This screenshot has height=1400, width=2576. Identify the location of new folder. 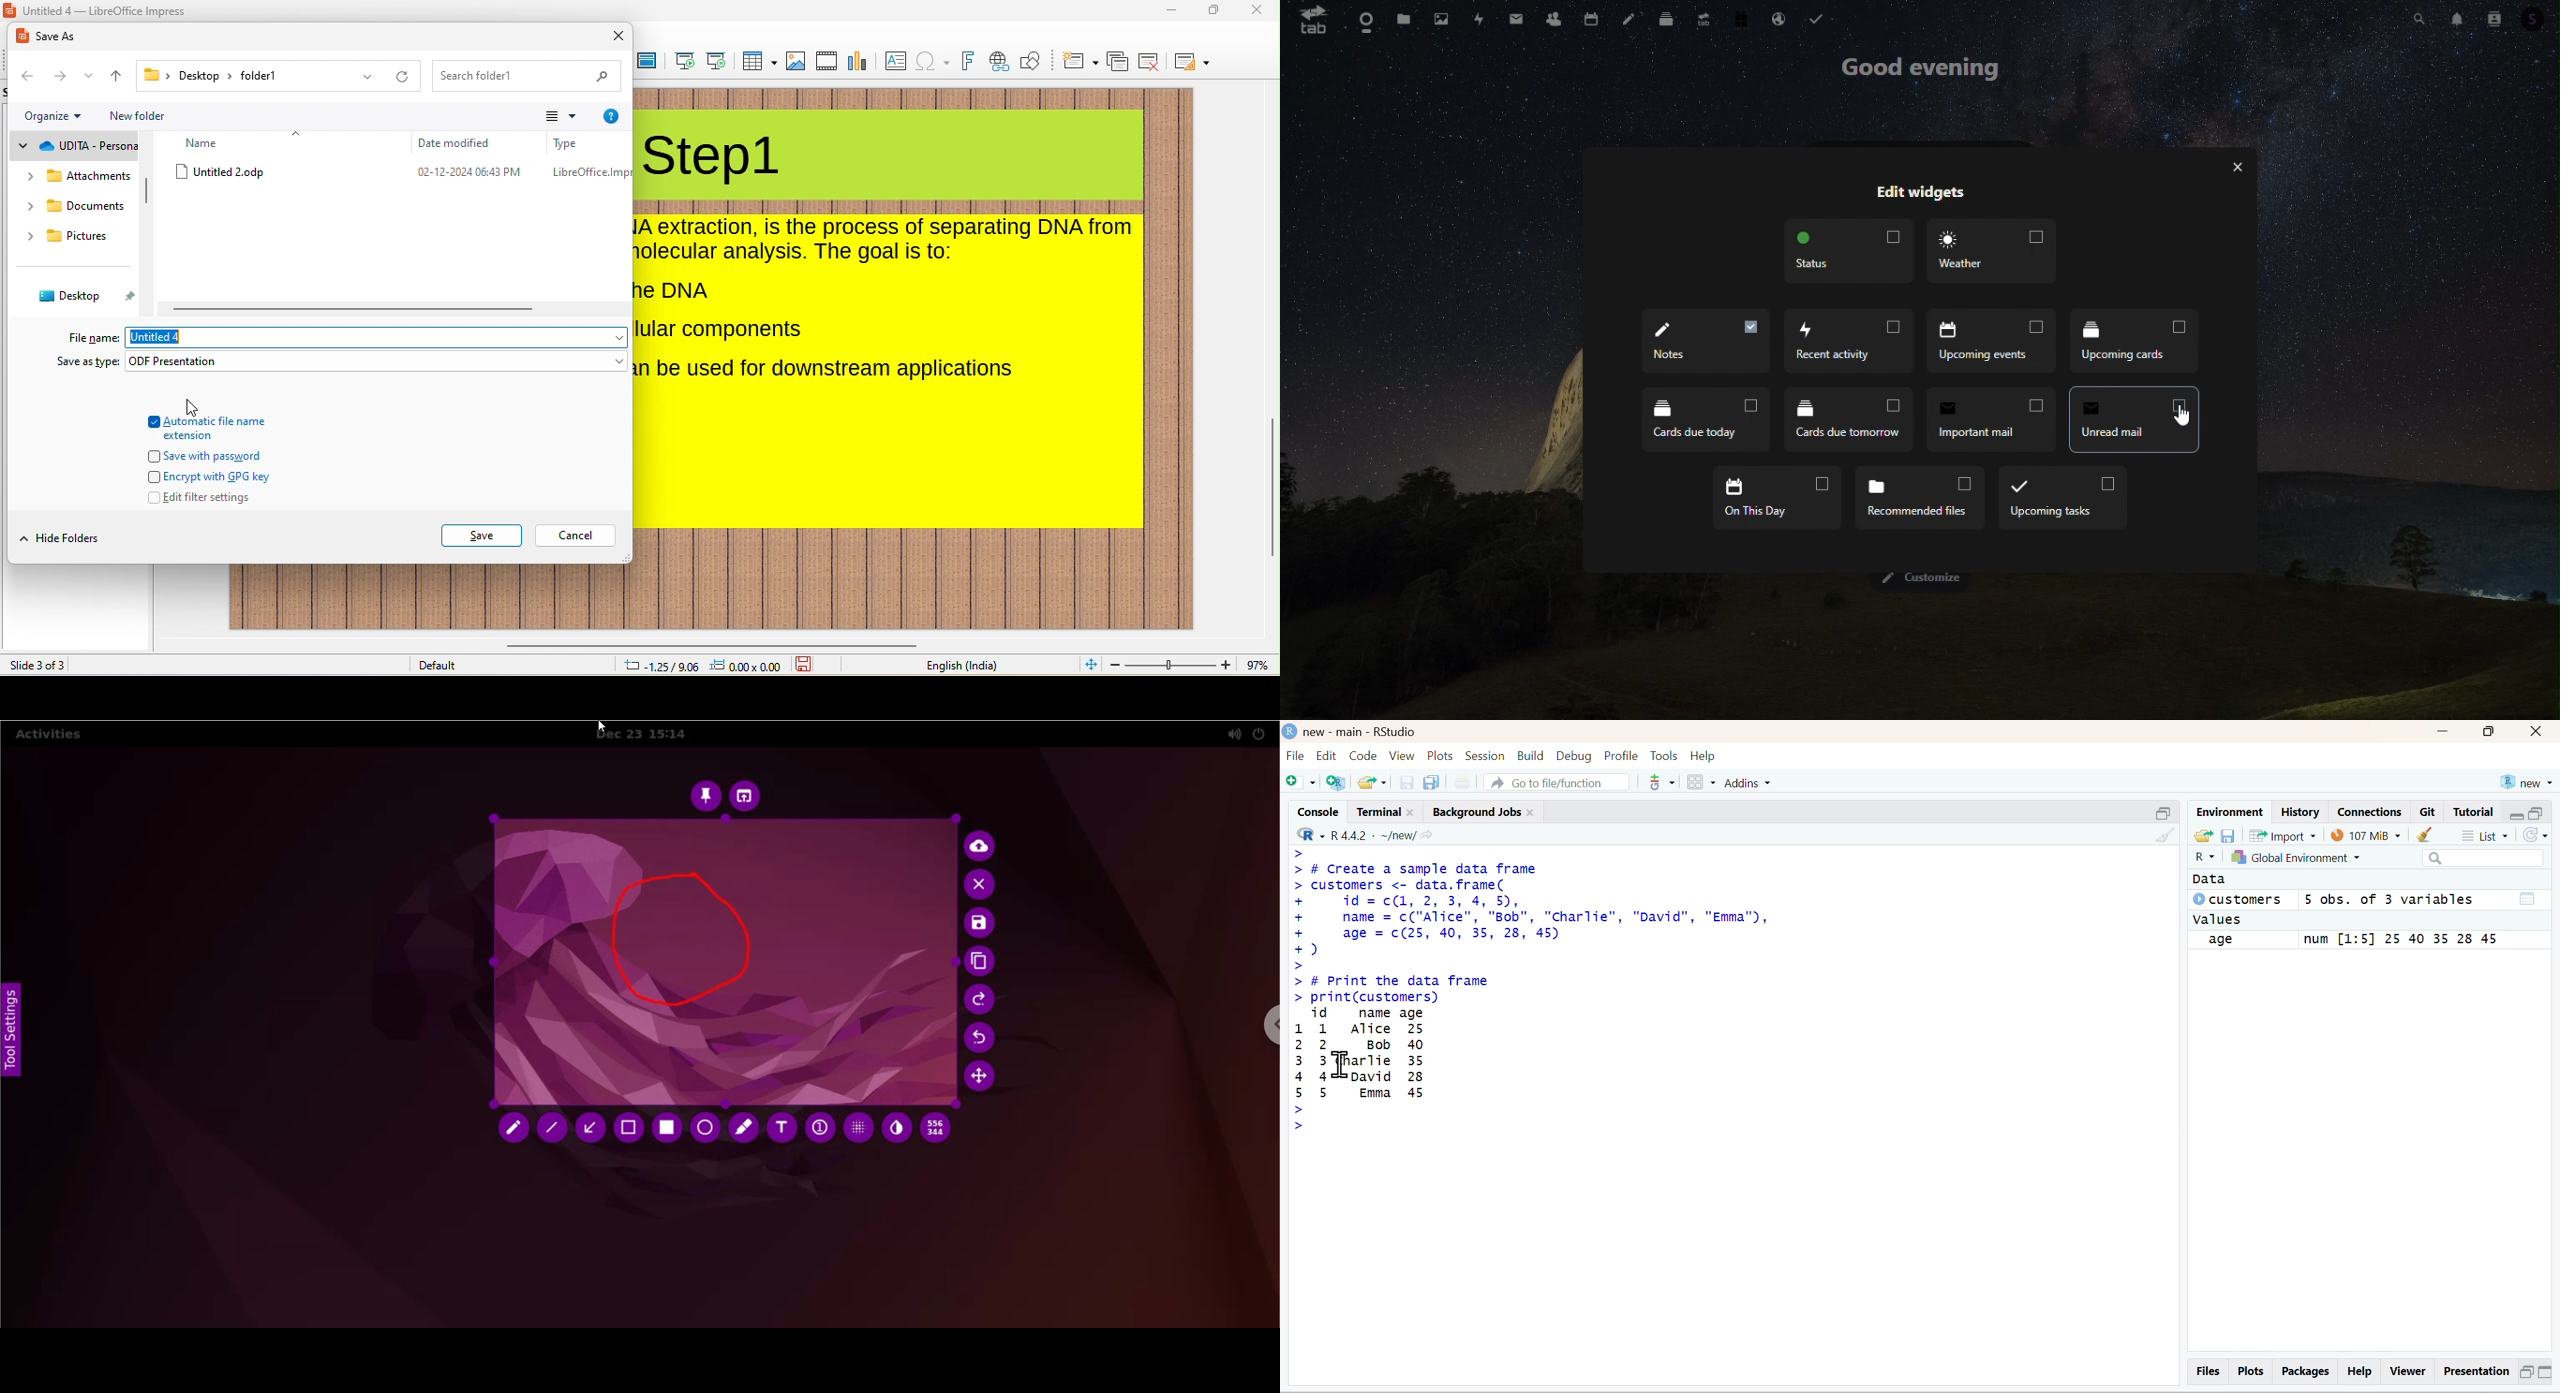
(140, 115).